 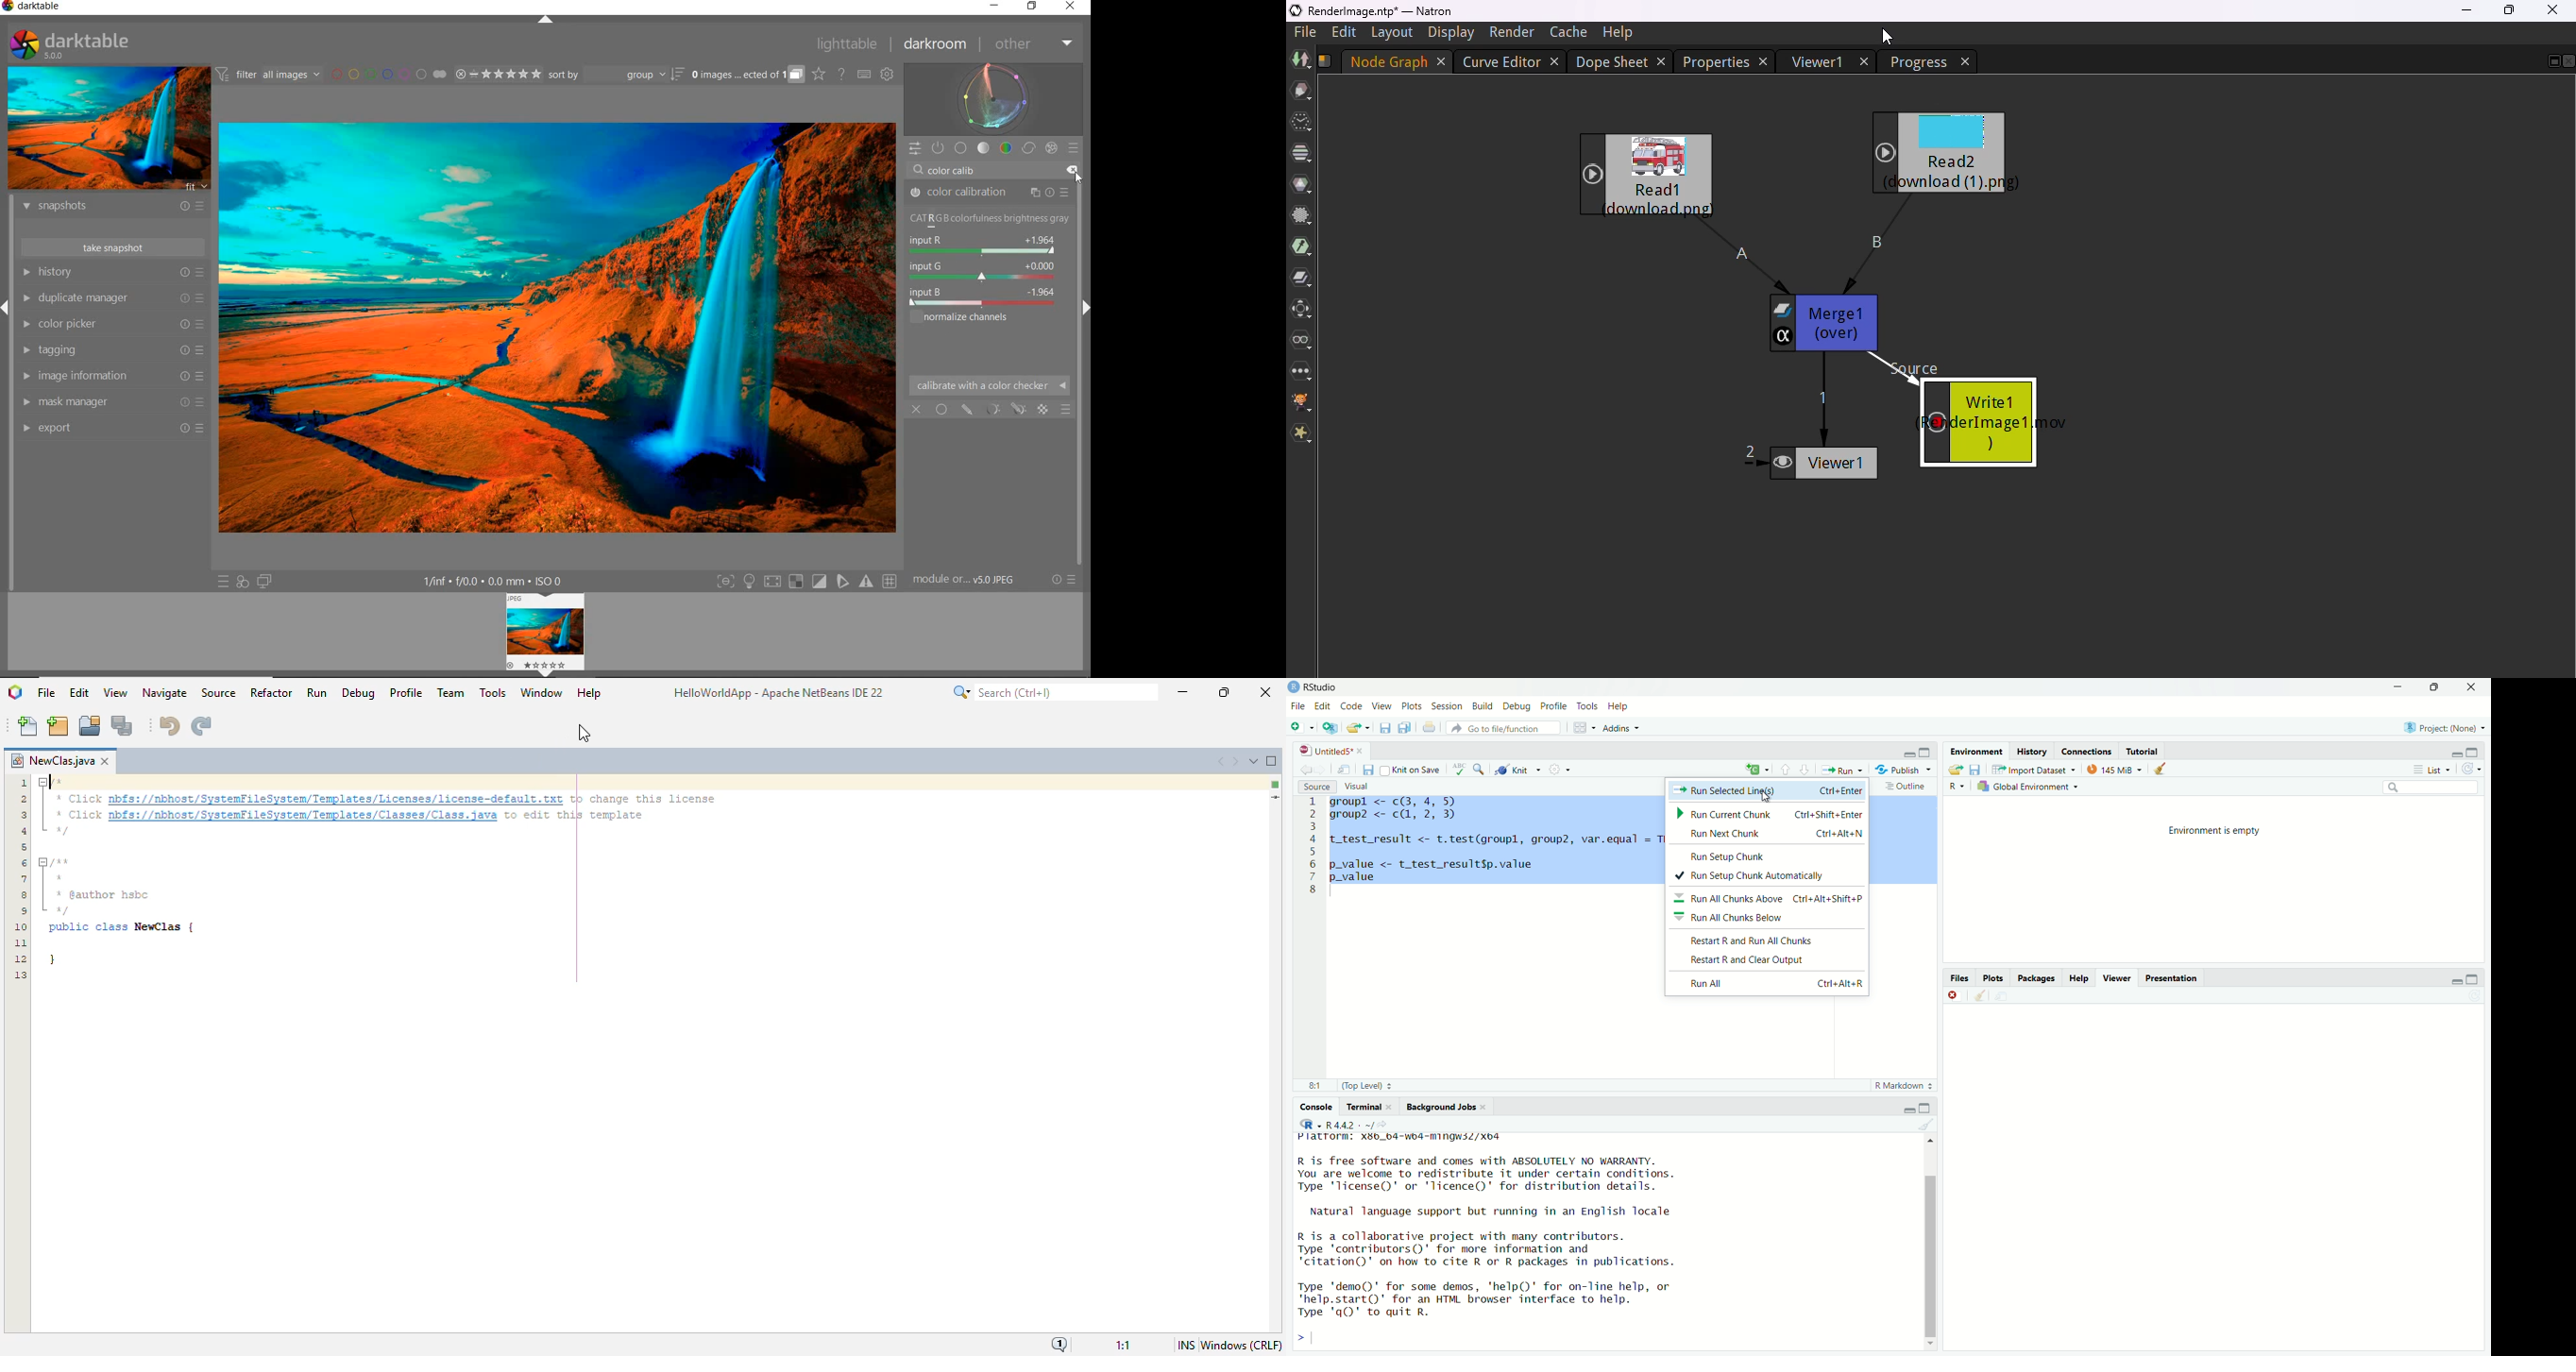 I want to click on IMAGE PREVIEW, so click(x=107, y=129).